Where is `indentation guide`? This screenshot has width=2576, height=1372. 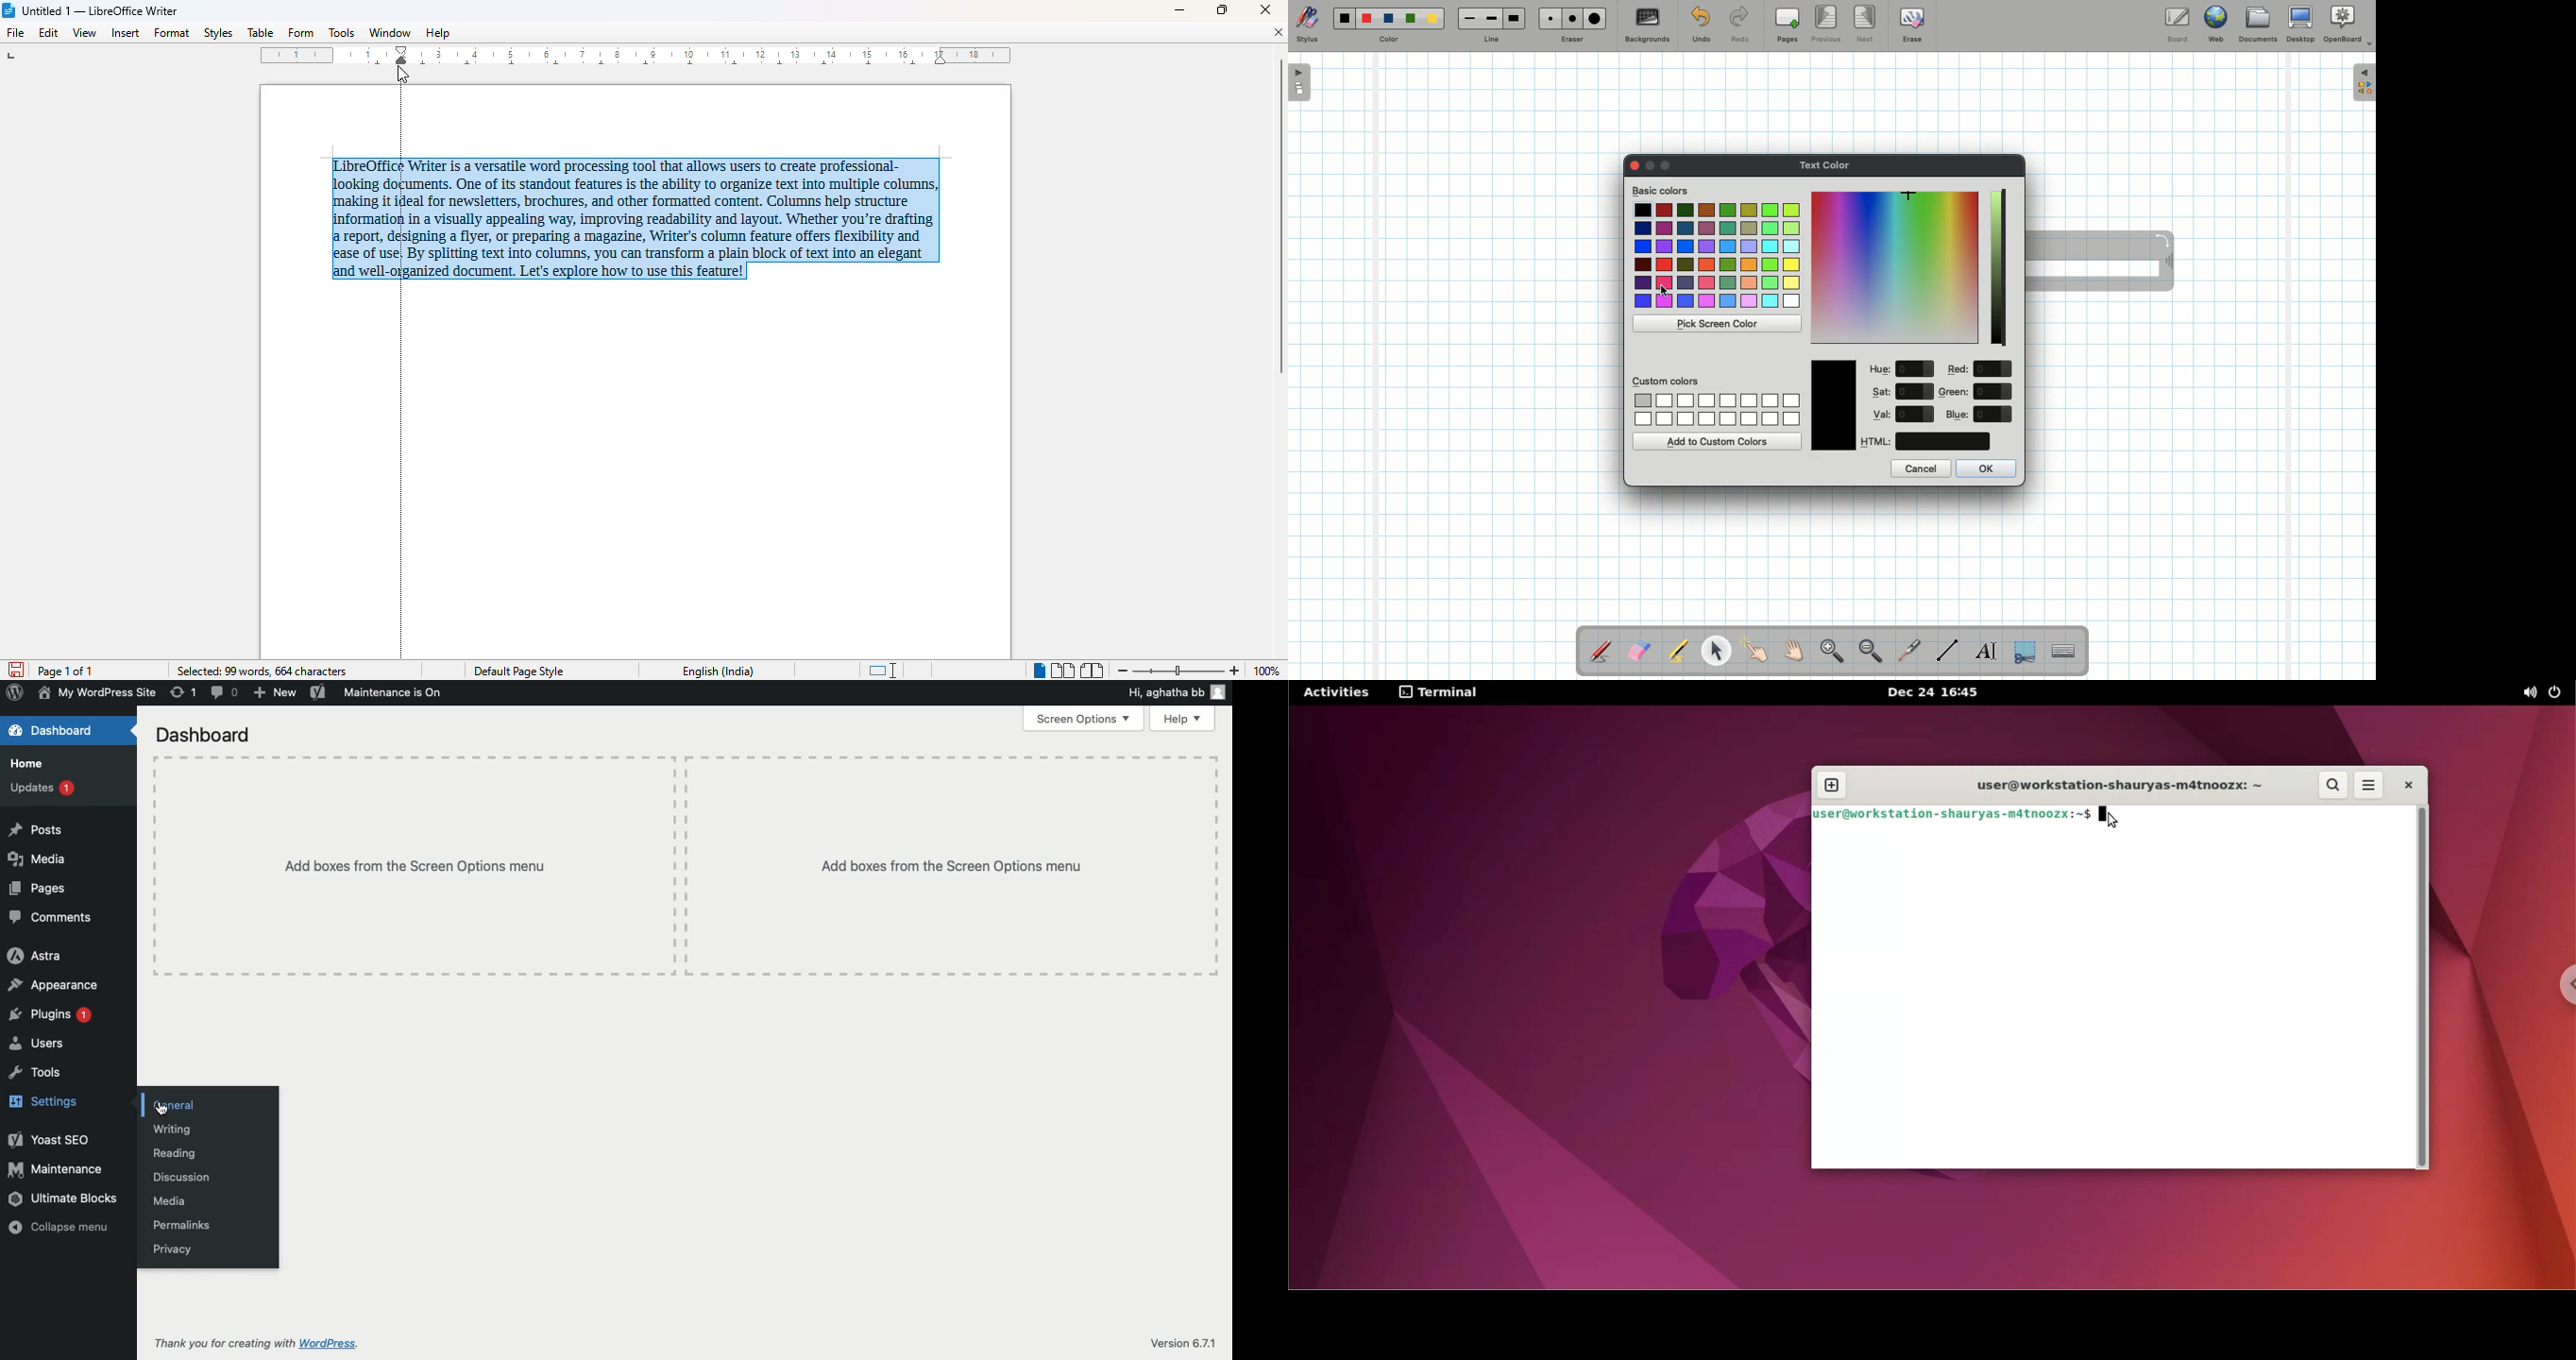 indentation guide is located at coordinates (402, 373).